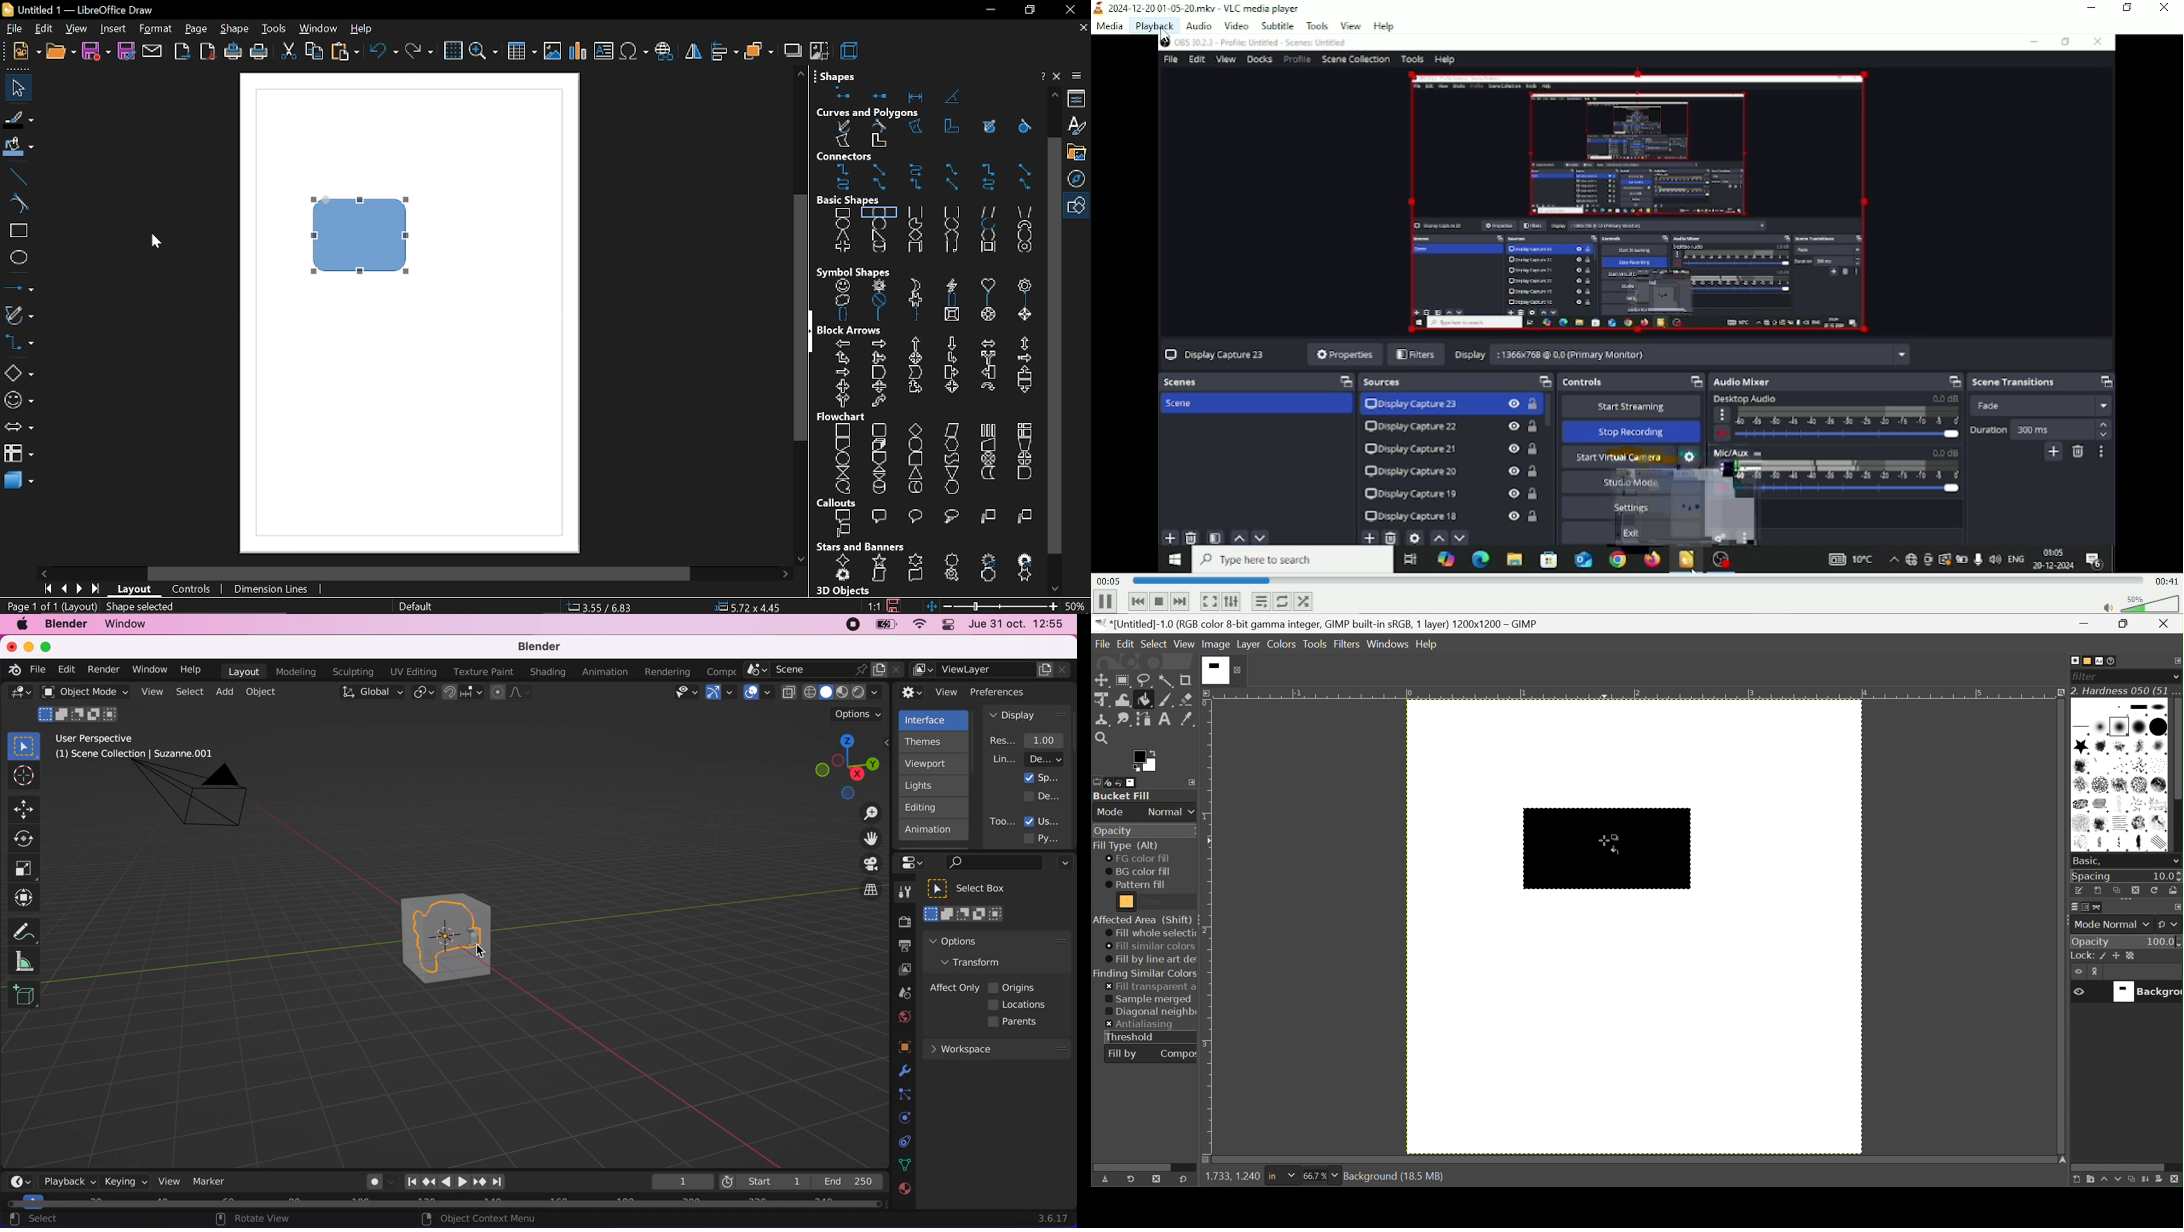 Image resolution: width=2184 pixels, height=1232 pixels. What do you see at coordinates (2159, 823) in the screenshot?
I see `Oils` at bounding box center [2159, 823].